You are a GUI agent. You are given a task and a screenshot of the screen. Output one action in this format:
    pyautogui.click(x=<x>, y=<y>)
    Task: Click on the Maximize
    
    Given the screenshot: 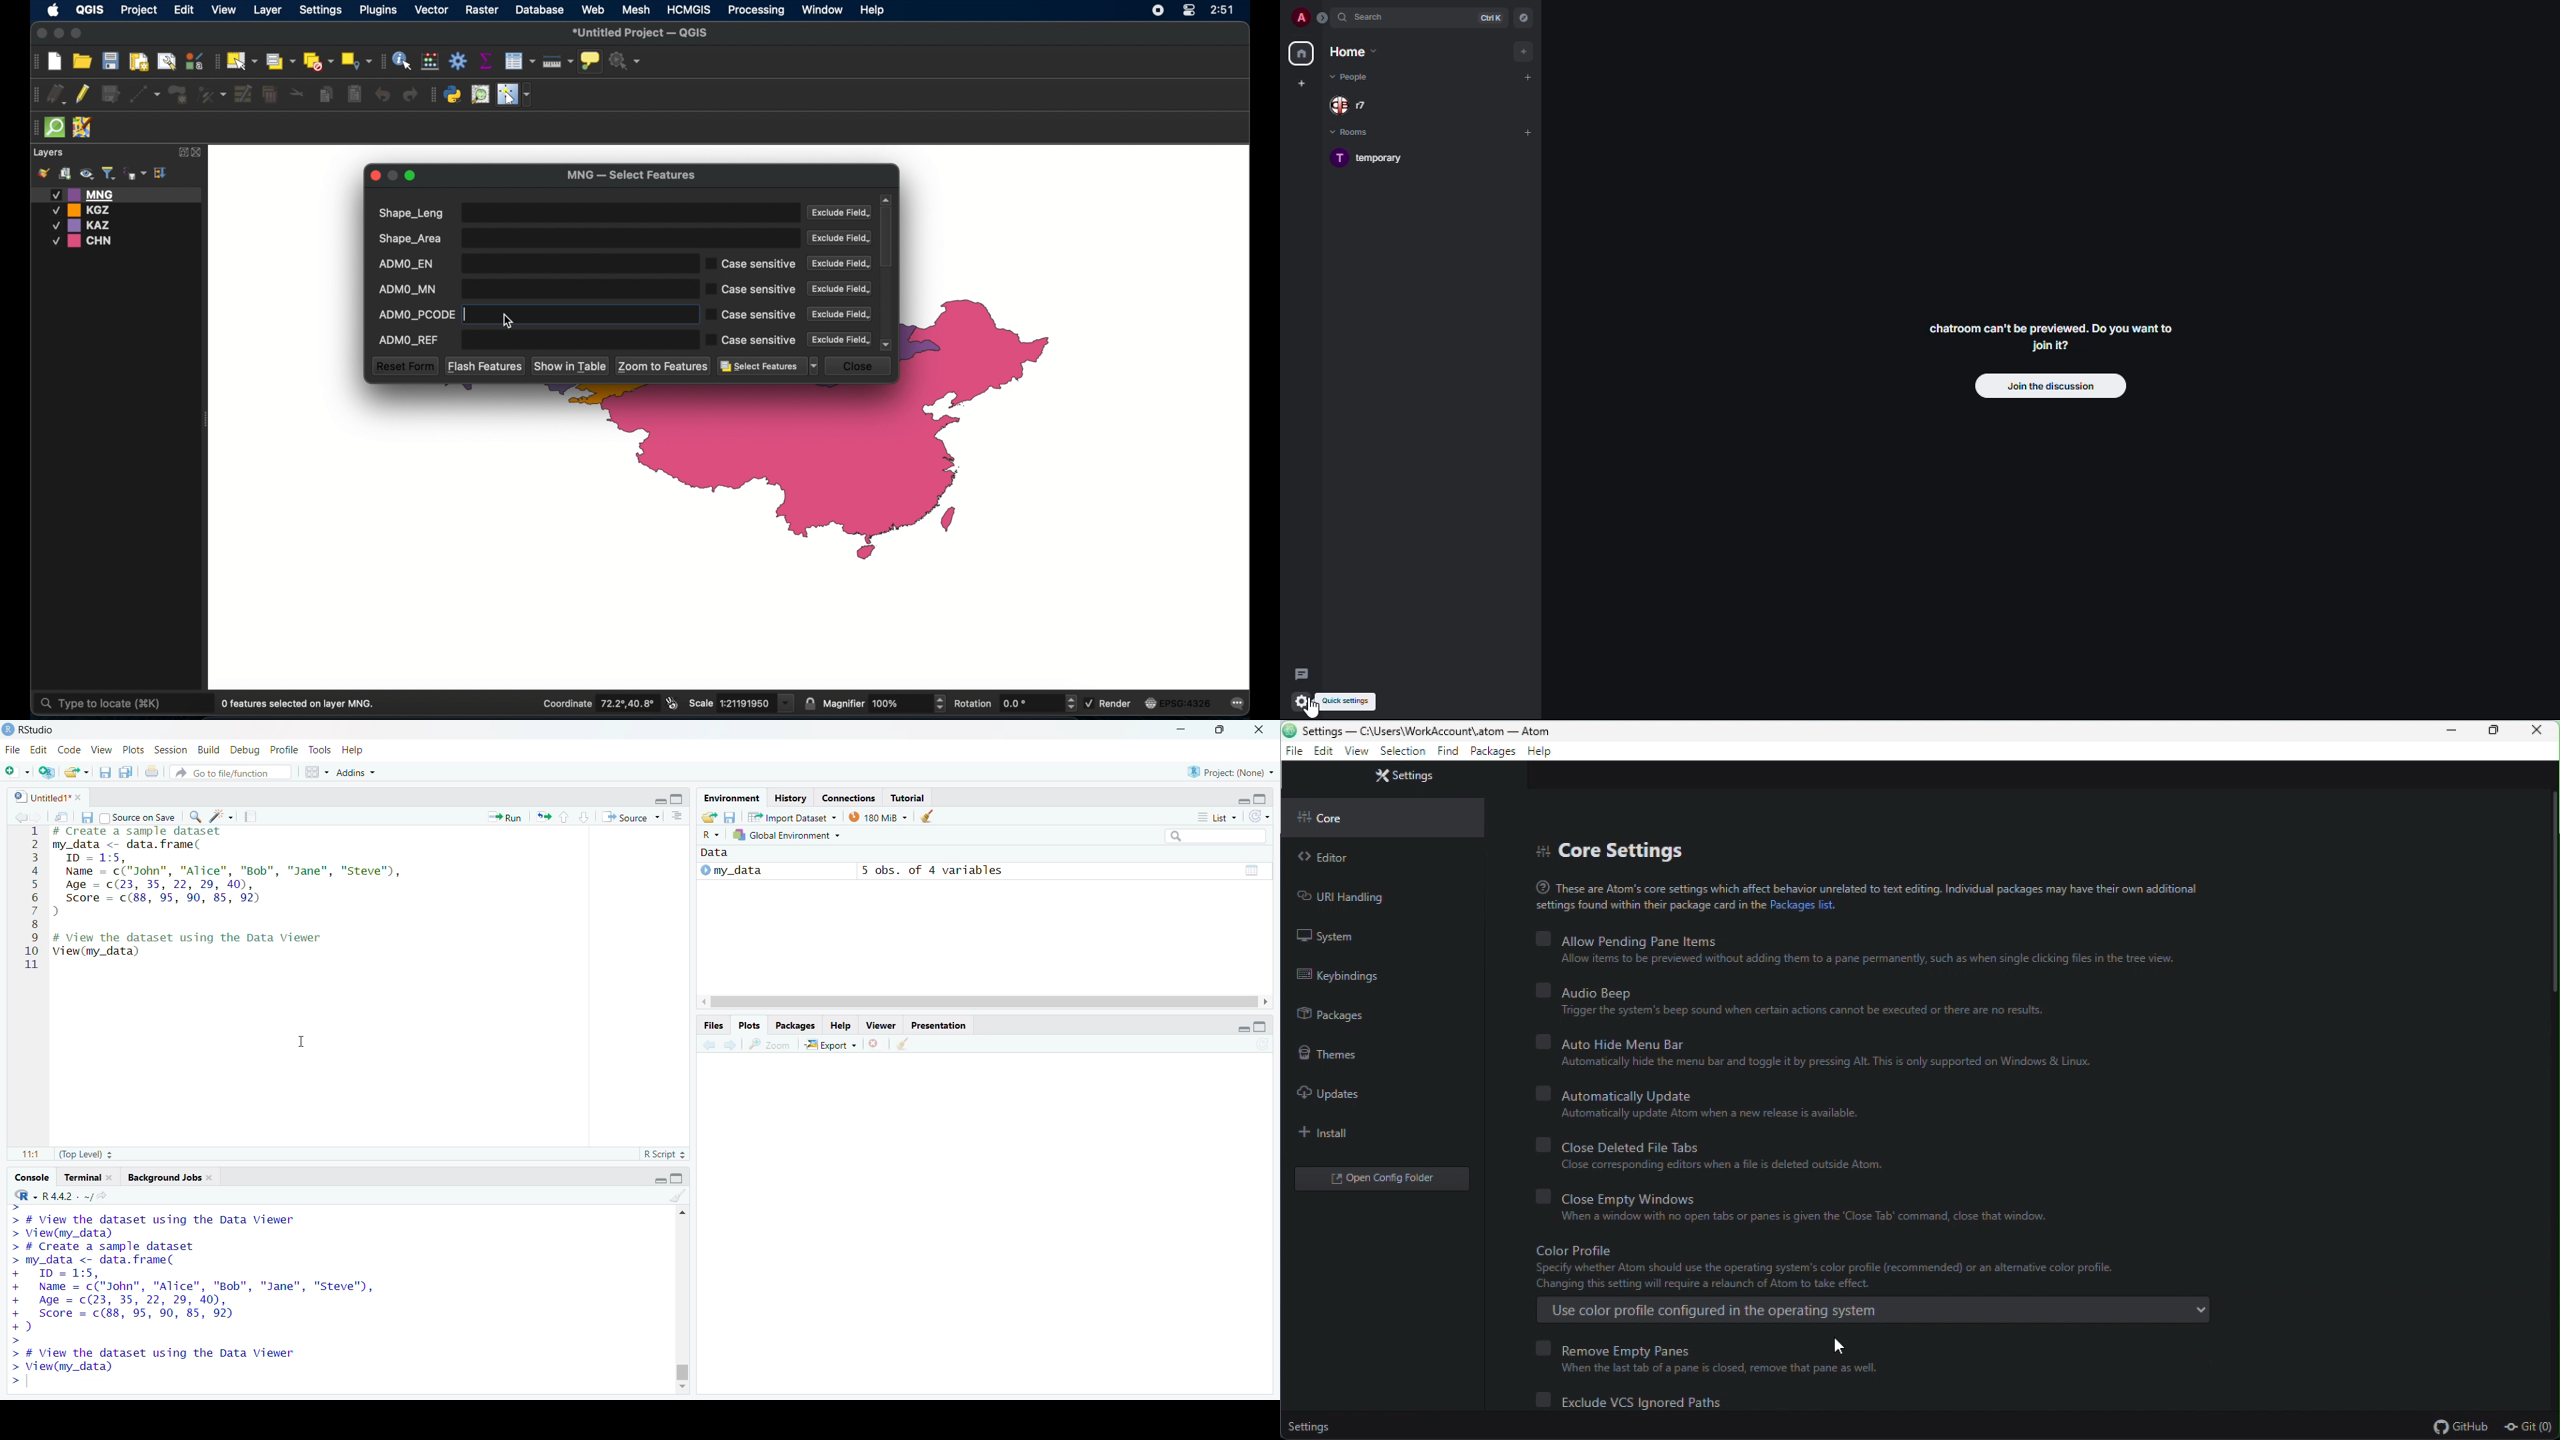 What is the action you would take?
    pyautogui.click(x=677, y=1179)
    